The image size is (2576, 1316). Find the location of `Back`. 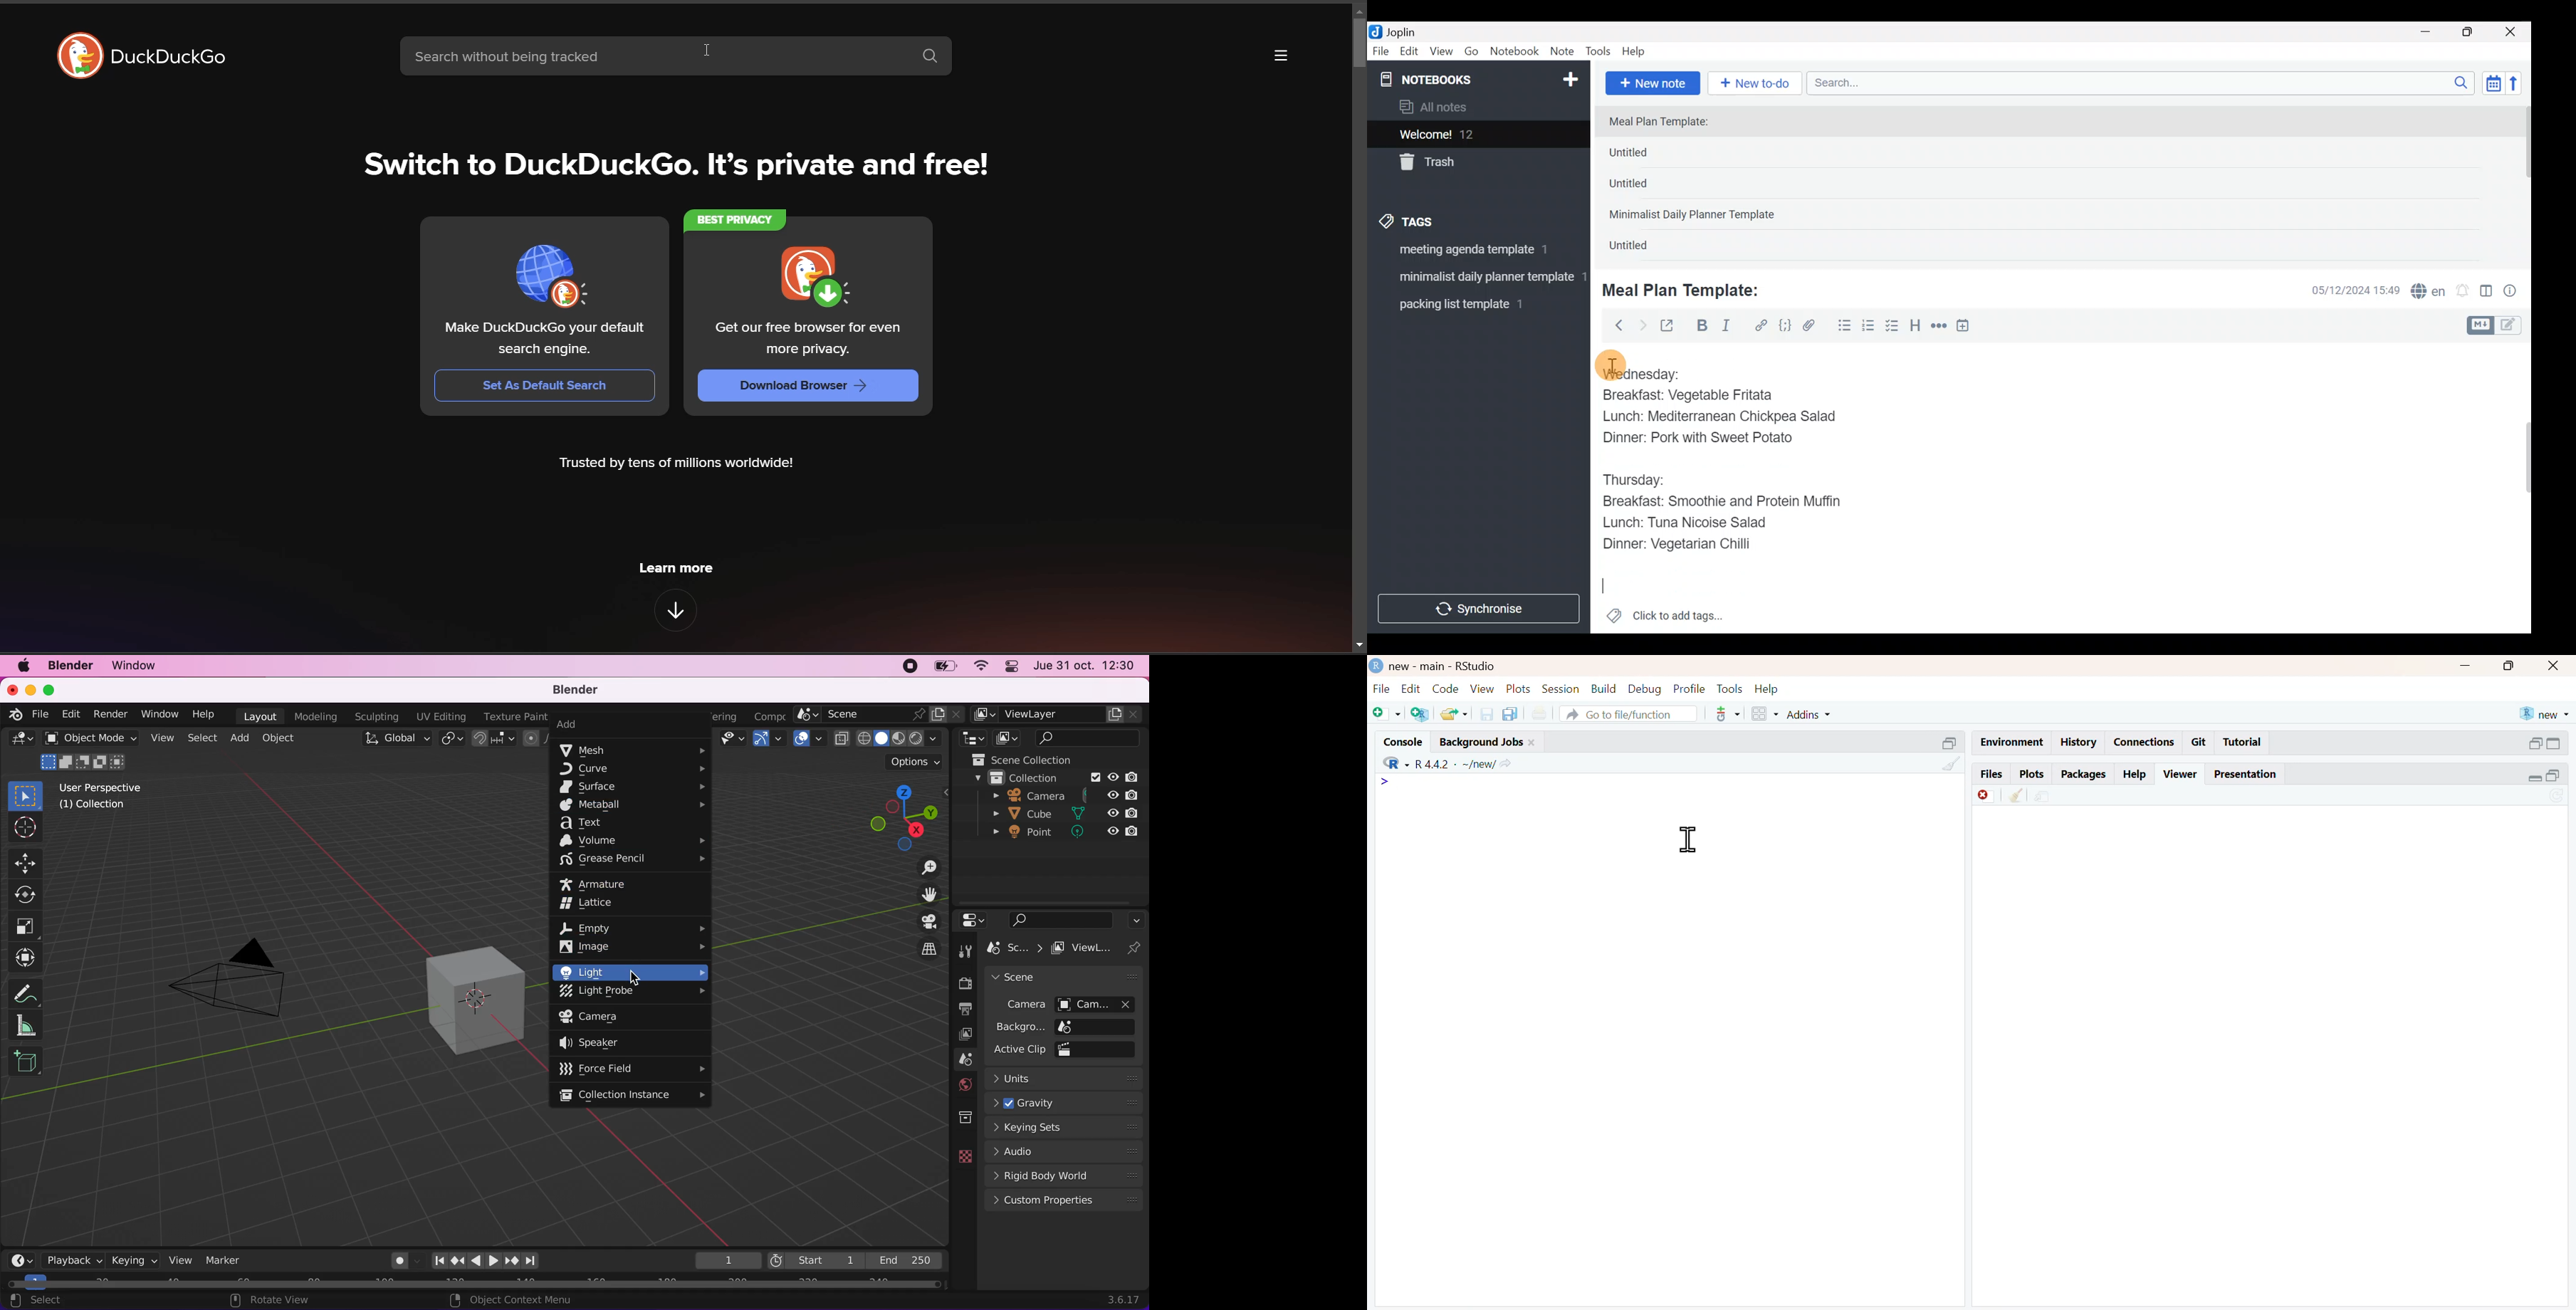

Back is located at coordinates (1614, 324).